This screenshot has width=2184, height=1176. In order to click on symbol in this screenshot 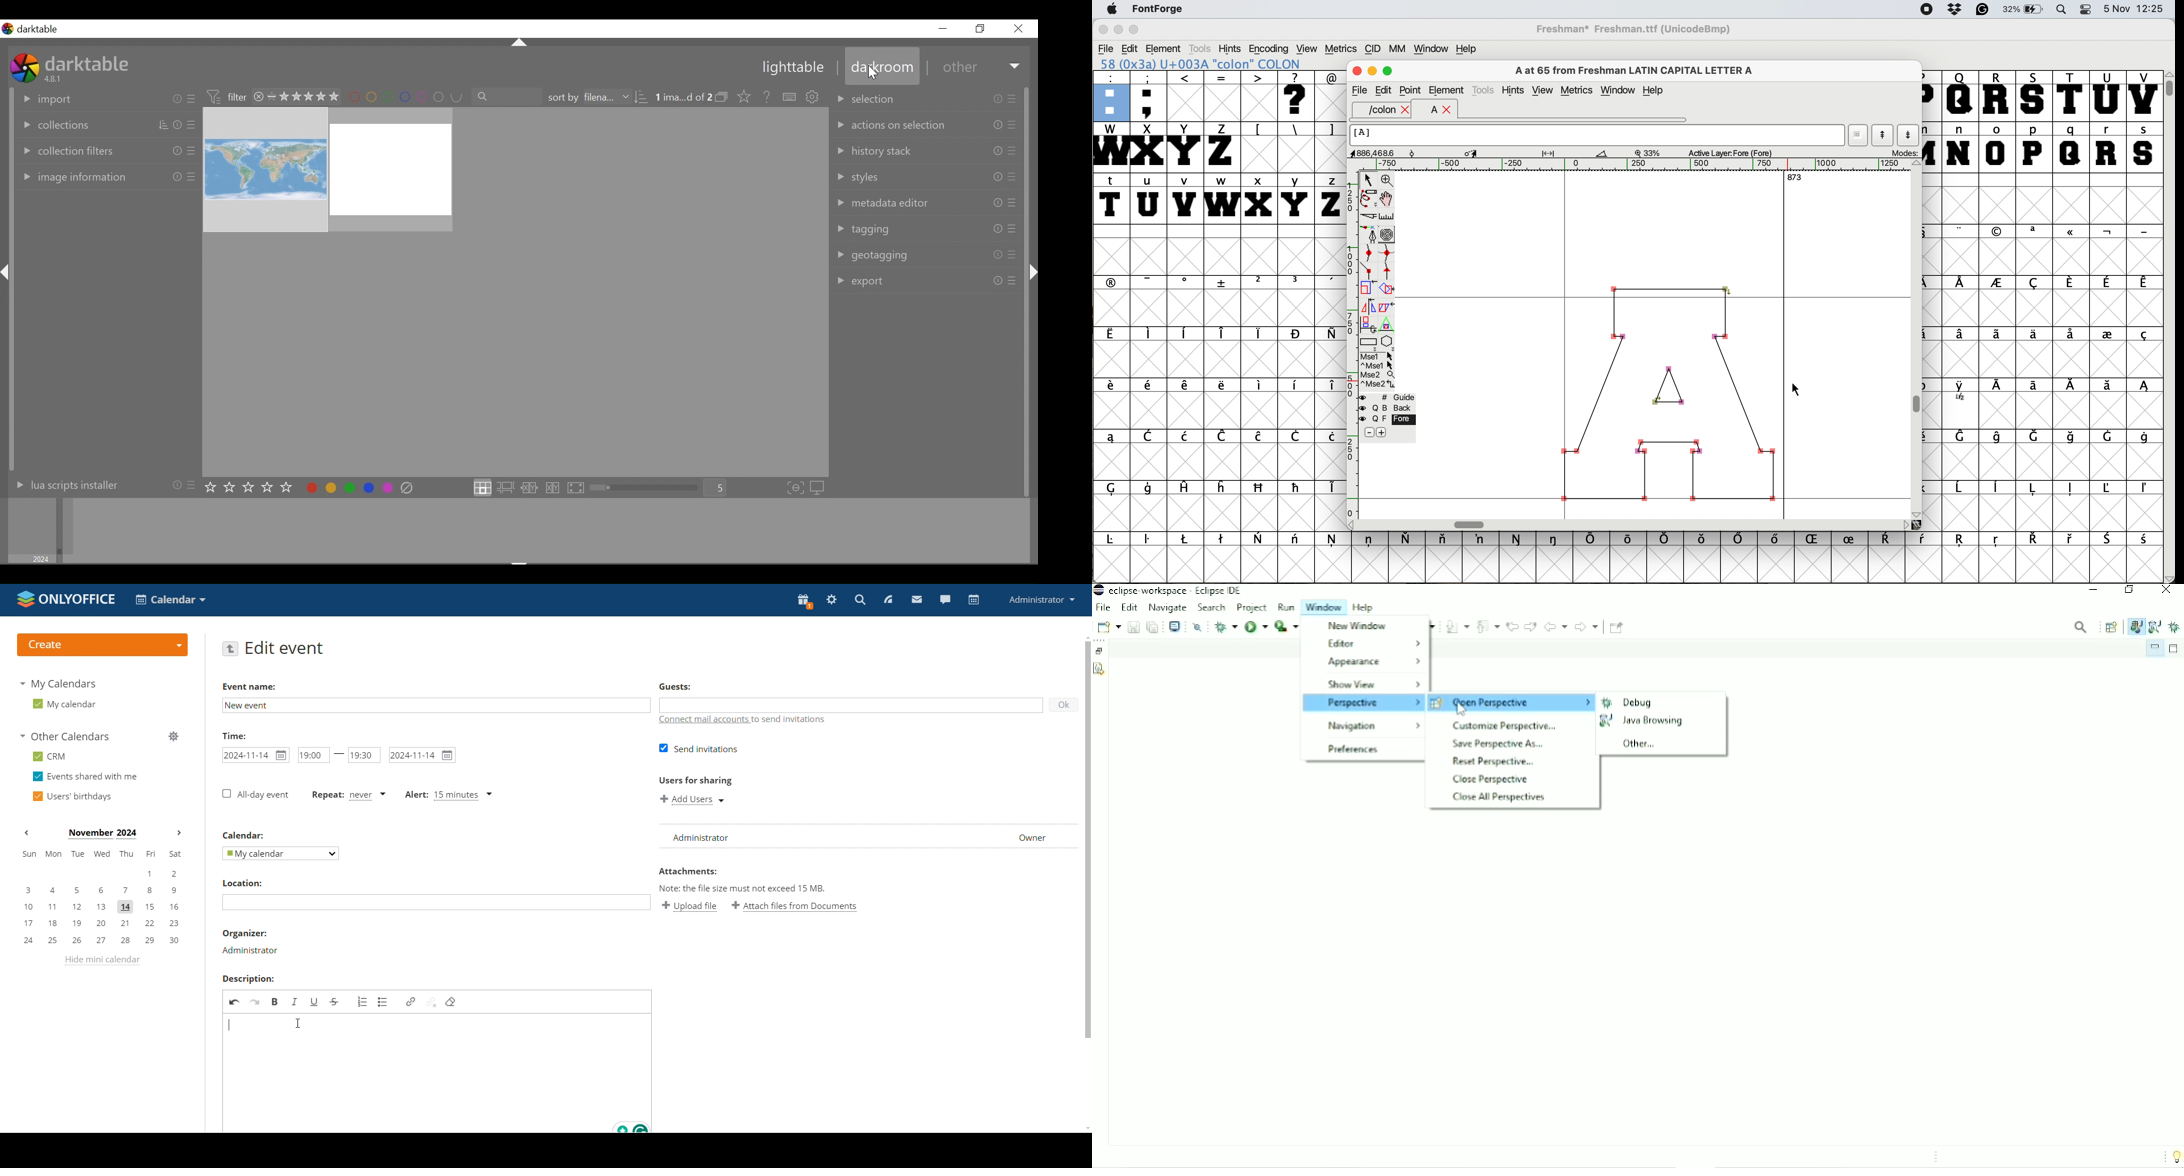, I will do `click(1997, 542)`.